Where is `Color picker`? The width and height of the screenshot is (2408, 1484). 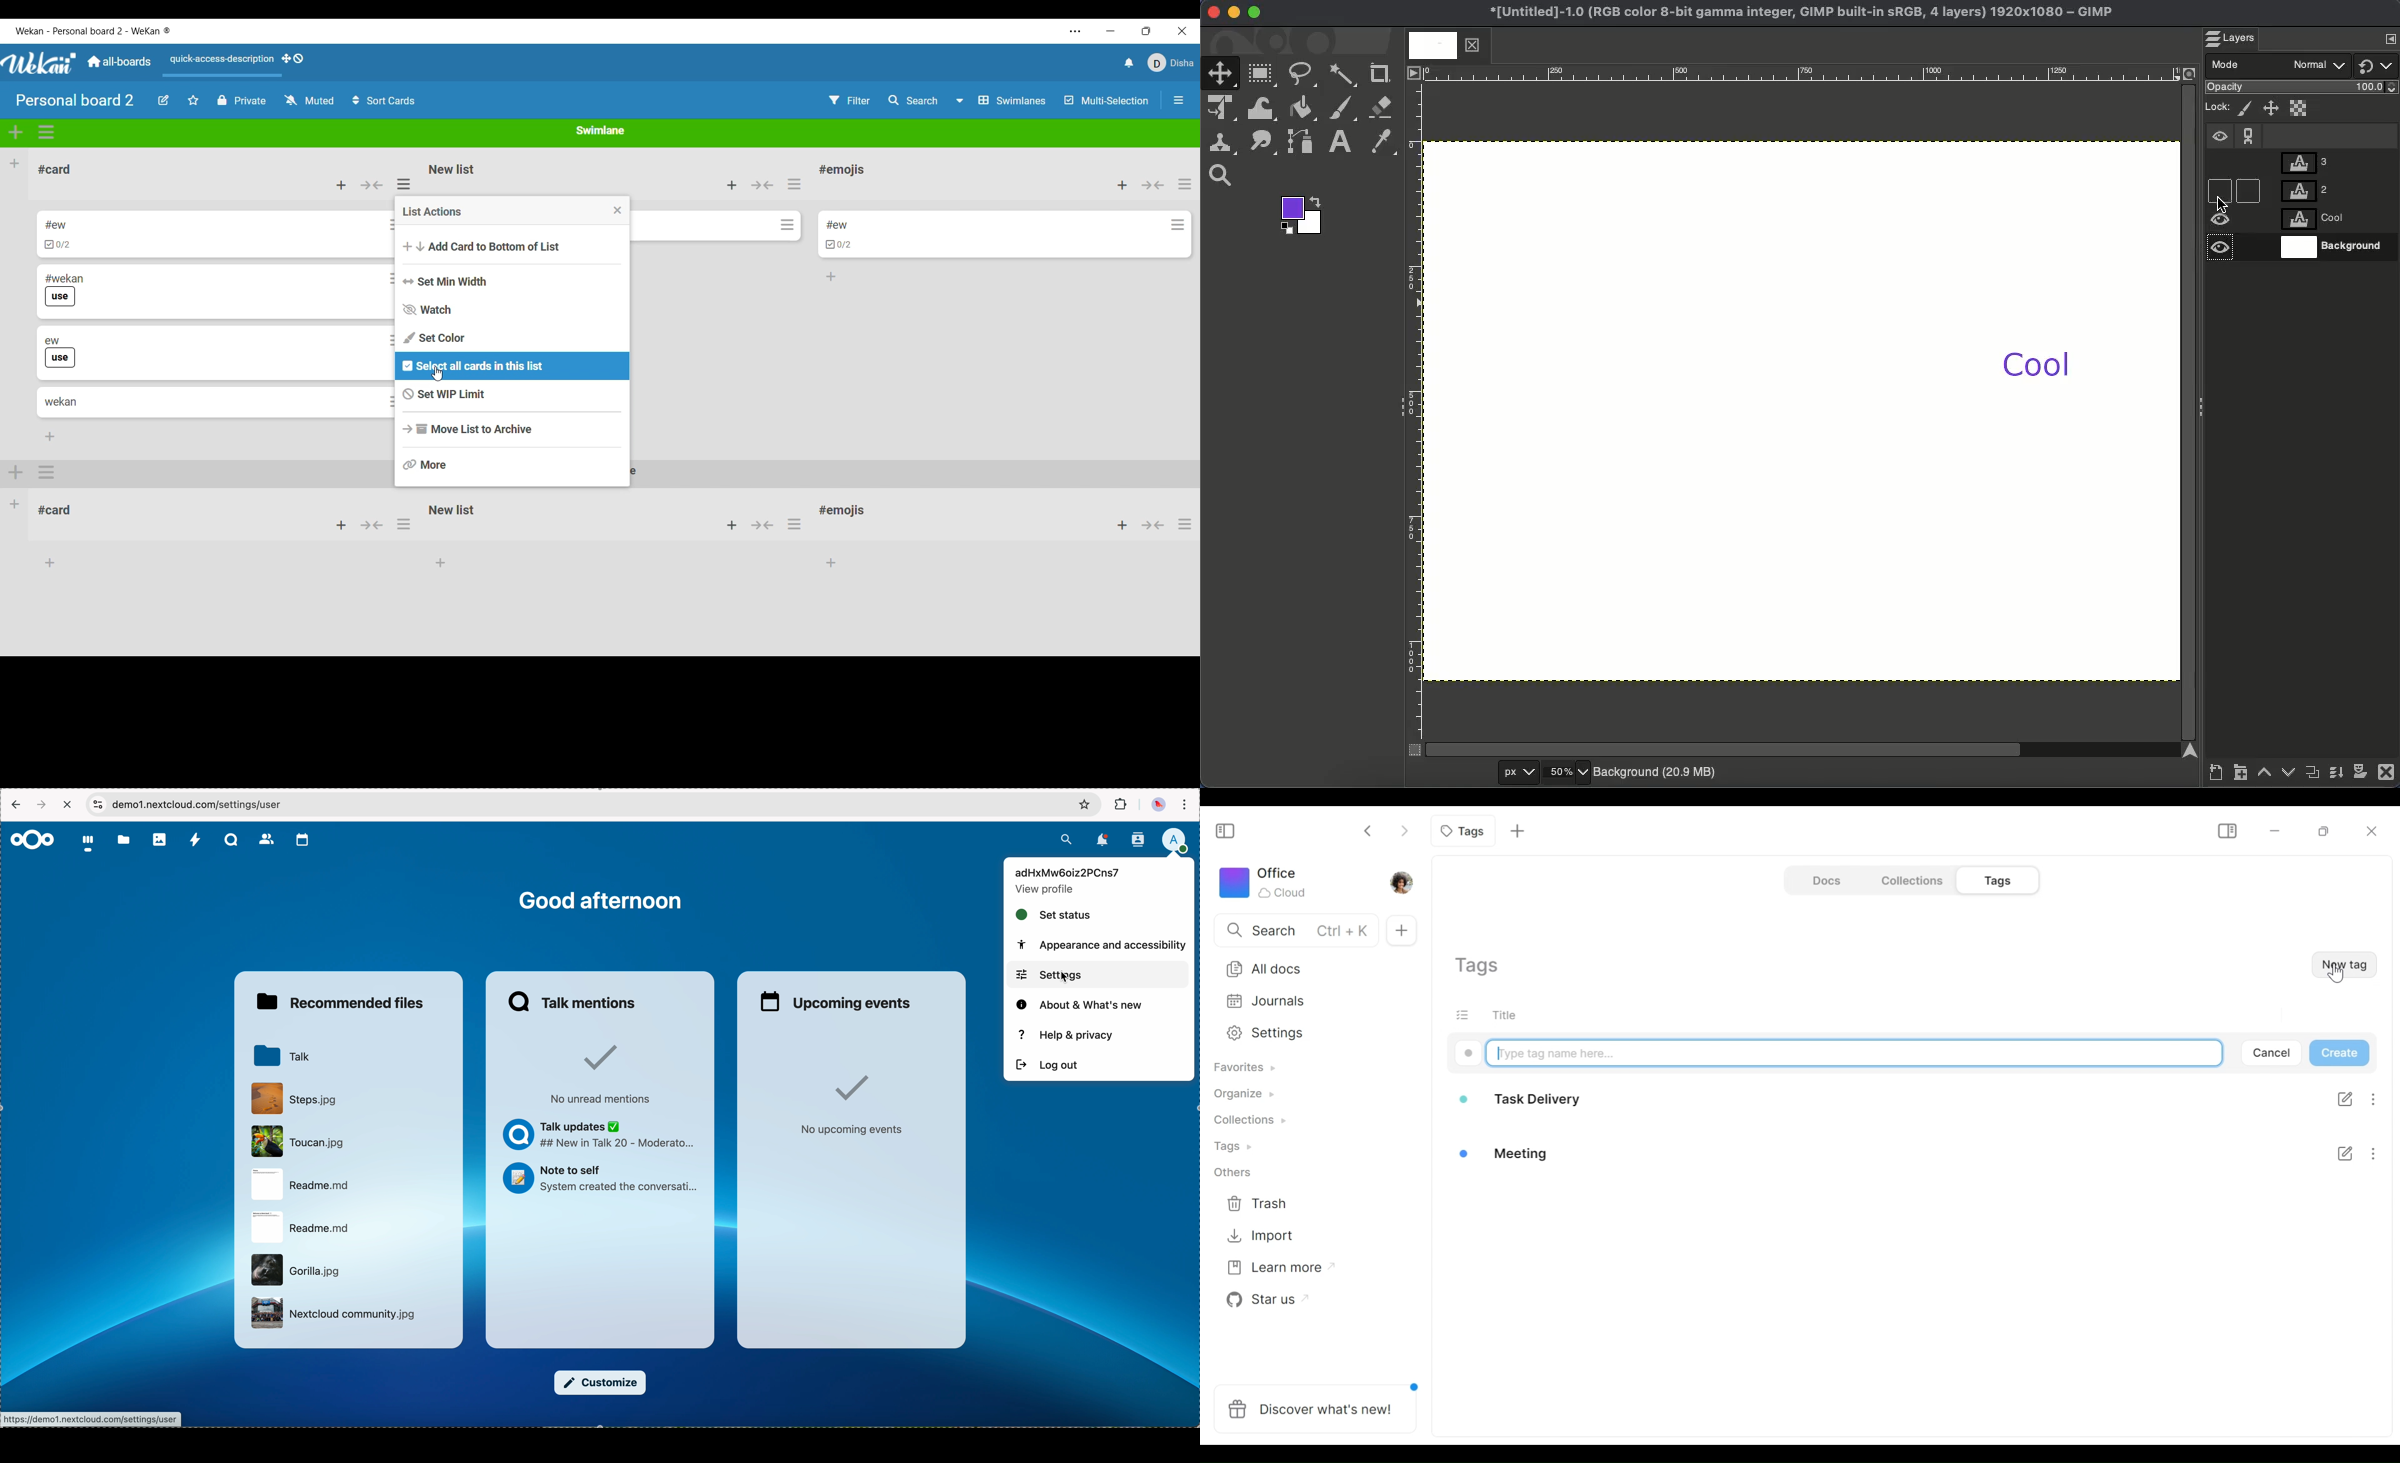
Color picker is located at coordinates (1384, 143).